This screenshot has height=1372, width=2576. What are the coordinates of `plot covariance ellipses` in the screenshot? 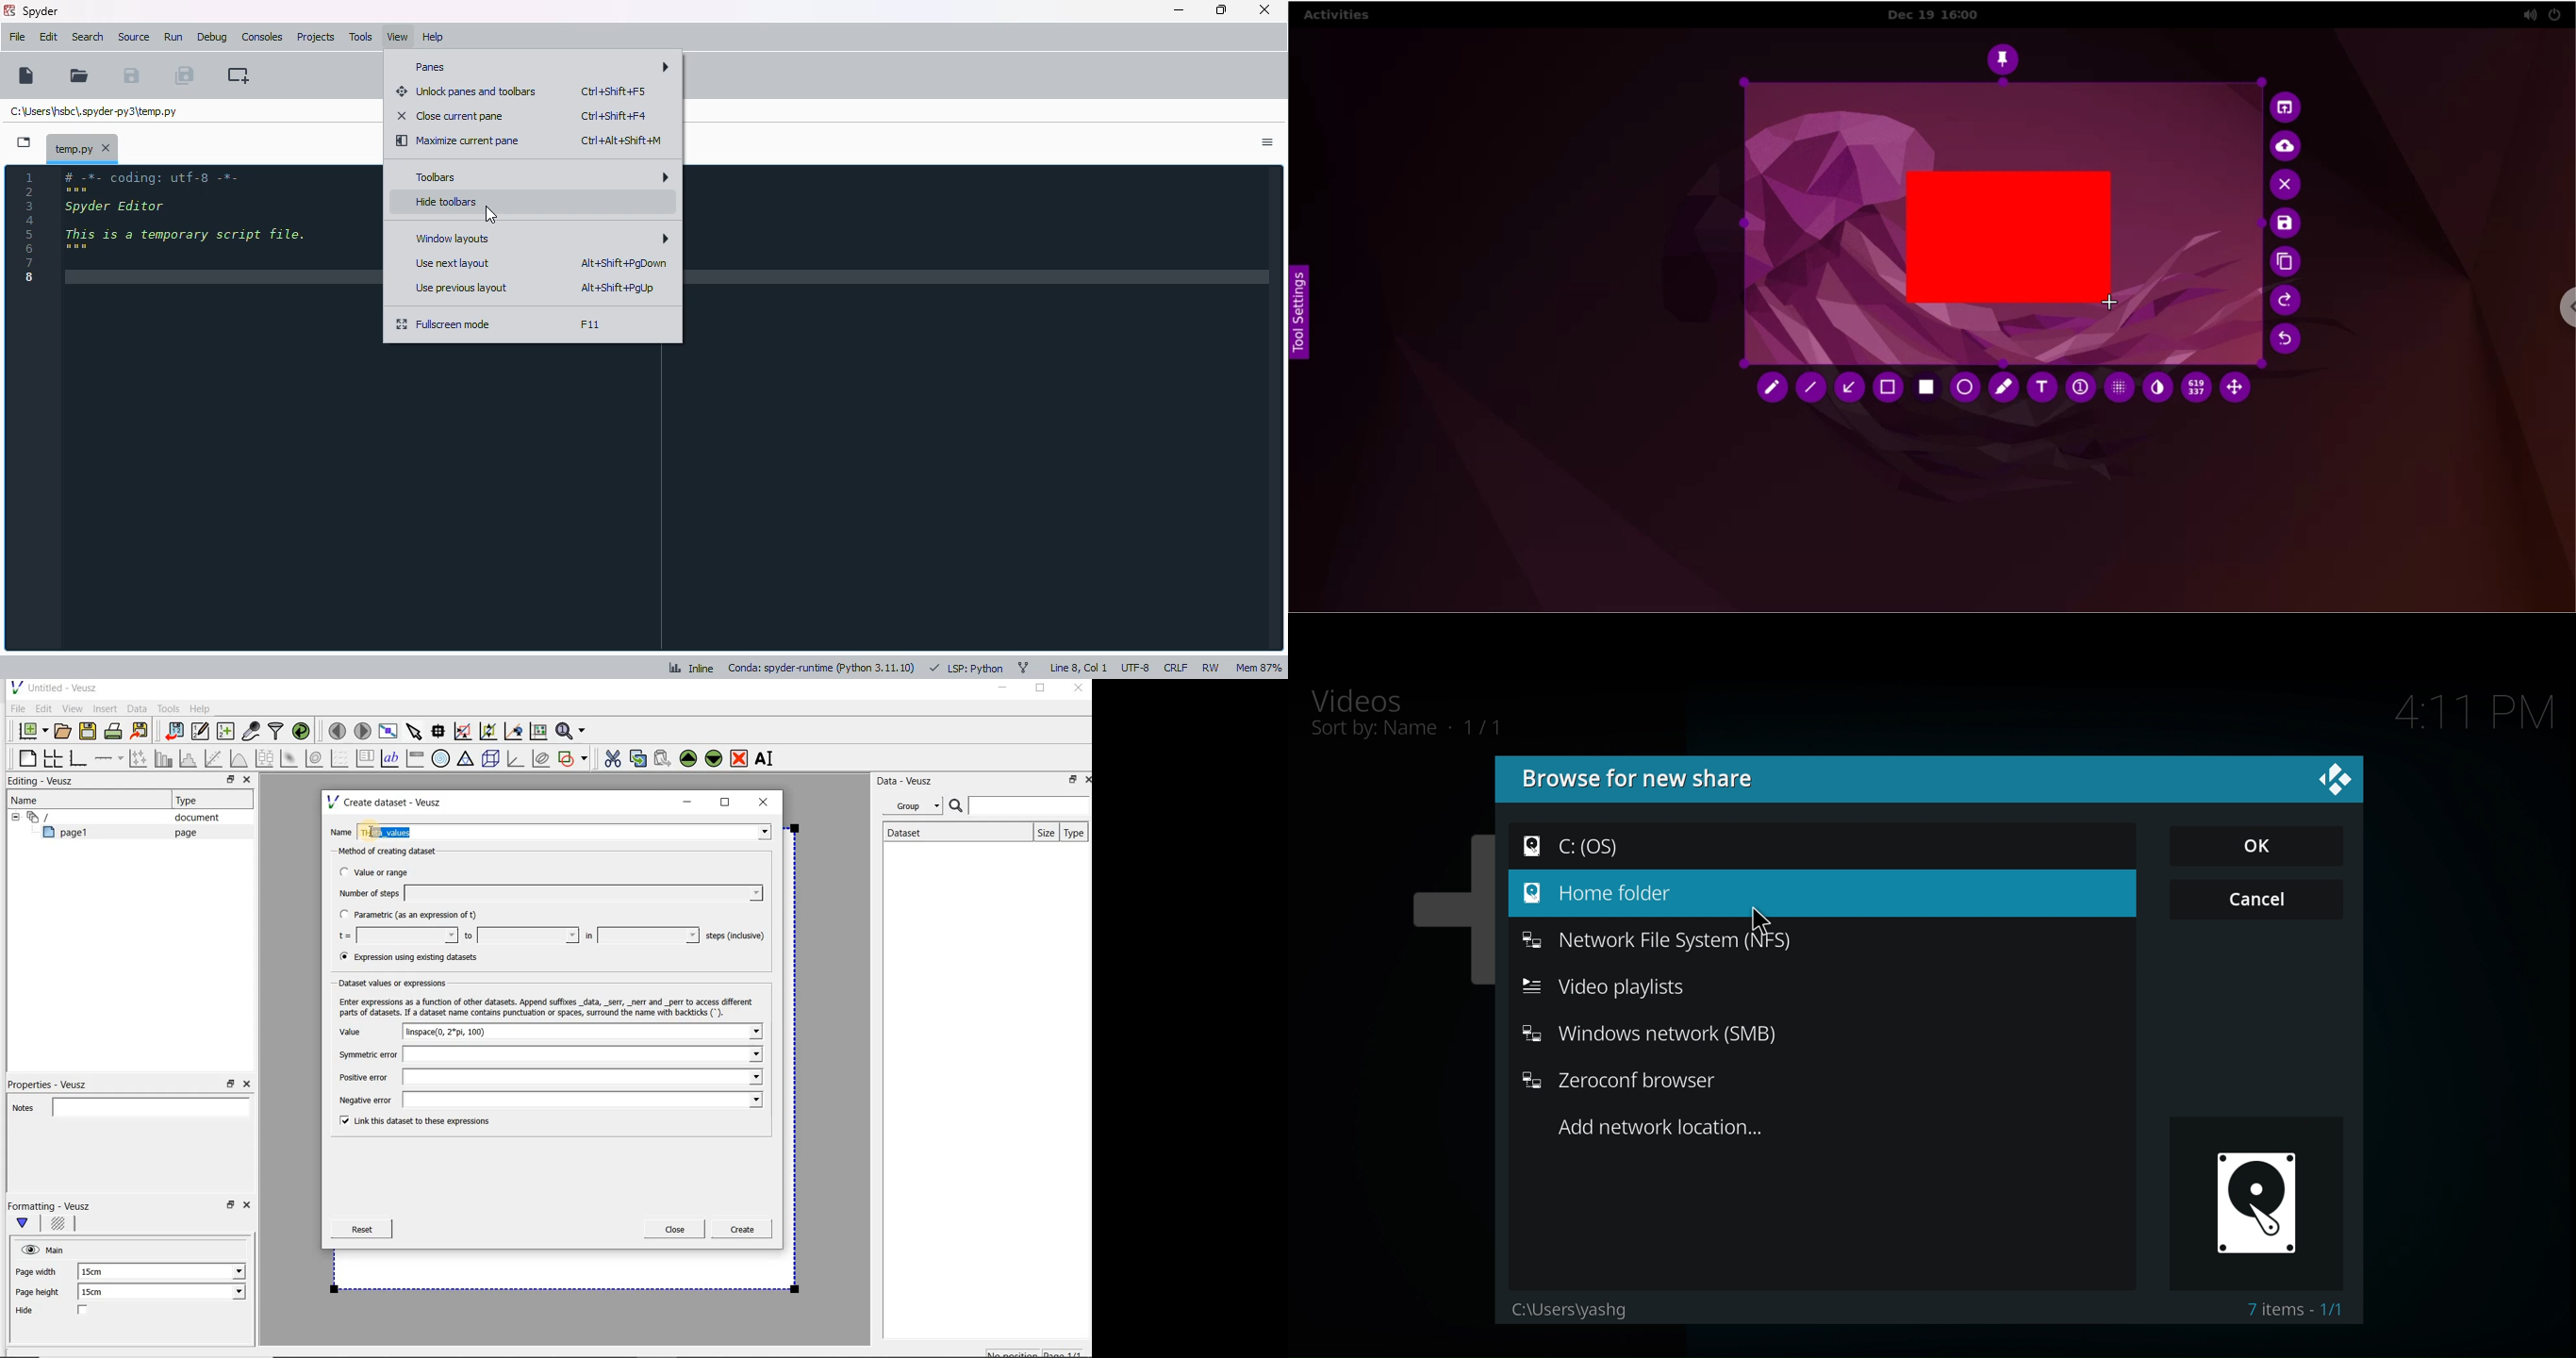 It's located at (542, 758).